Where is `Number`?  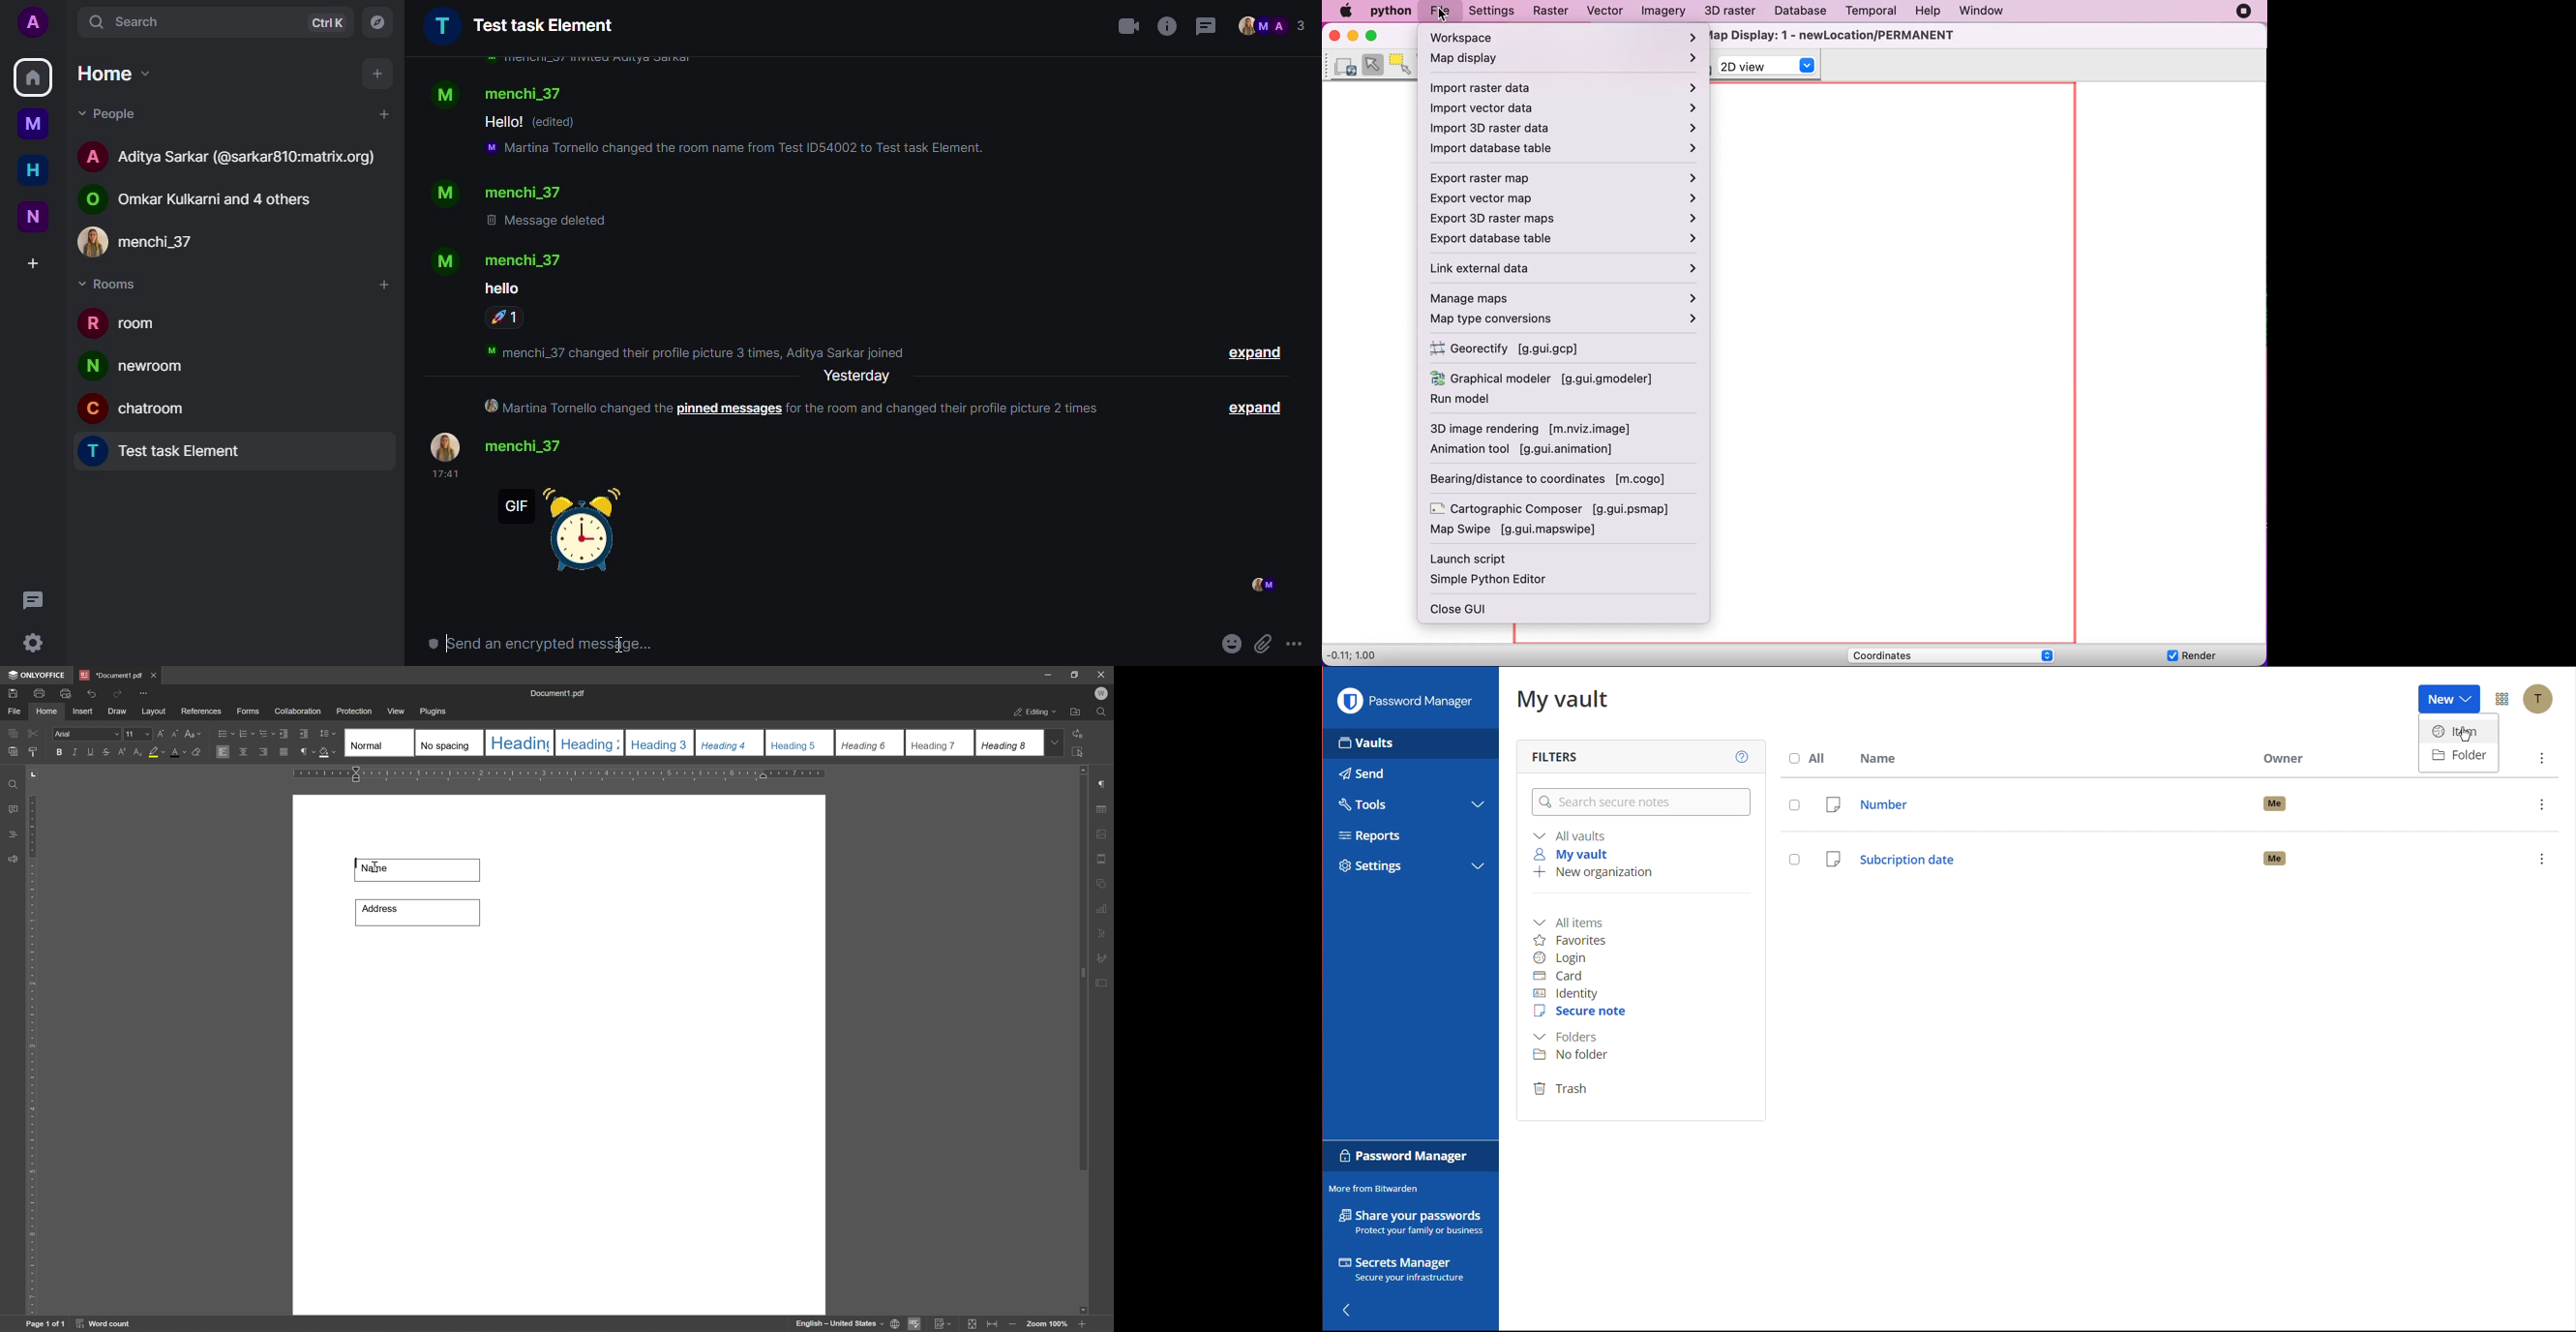 Number is located at coordinates (2172, 801).